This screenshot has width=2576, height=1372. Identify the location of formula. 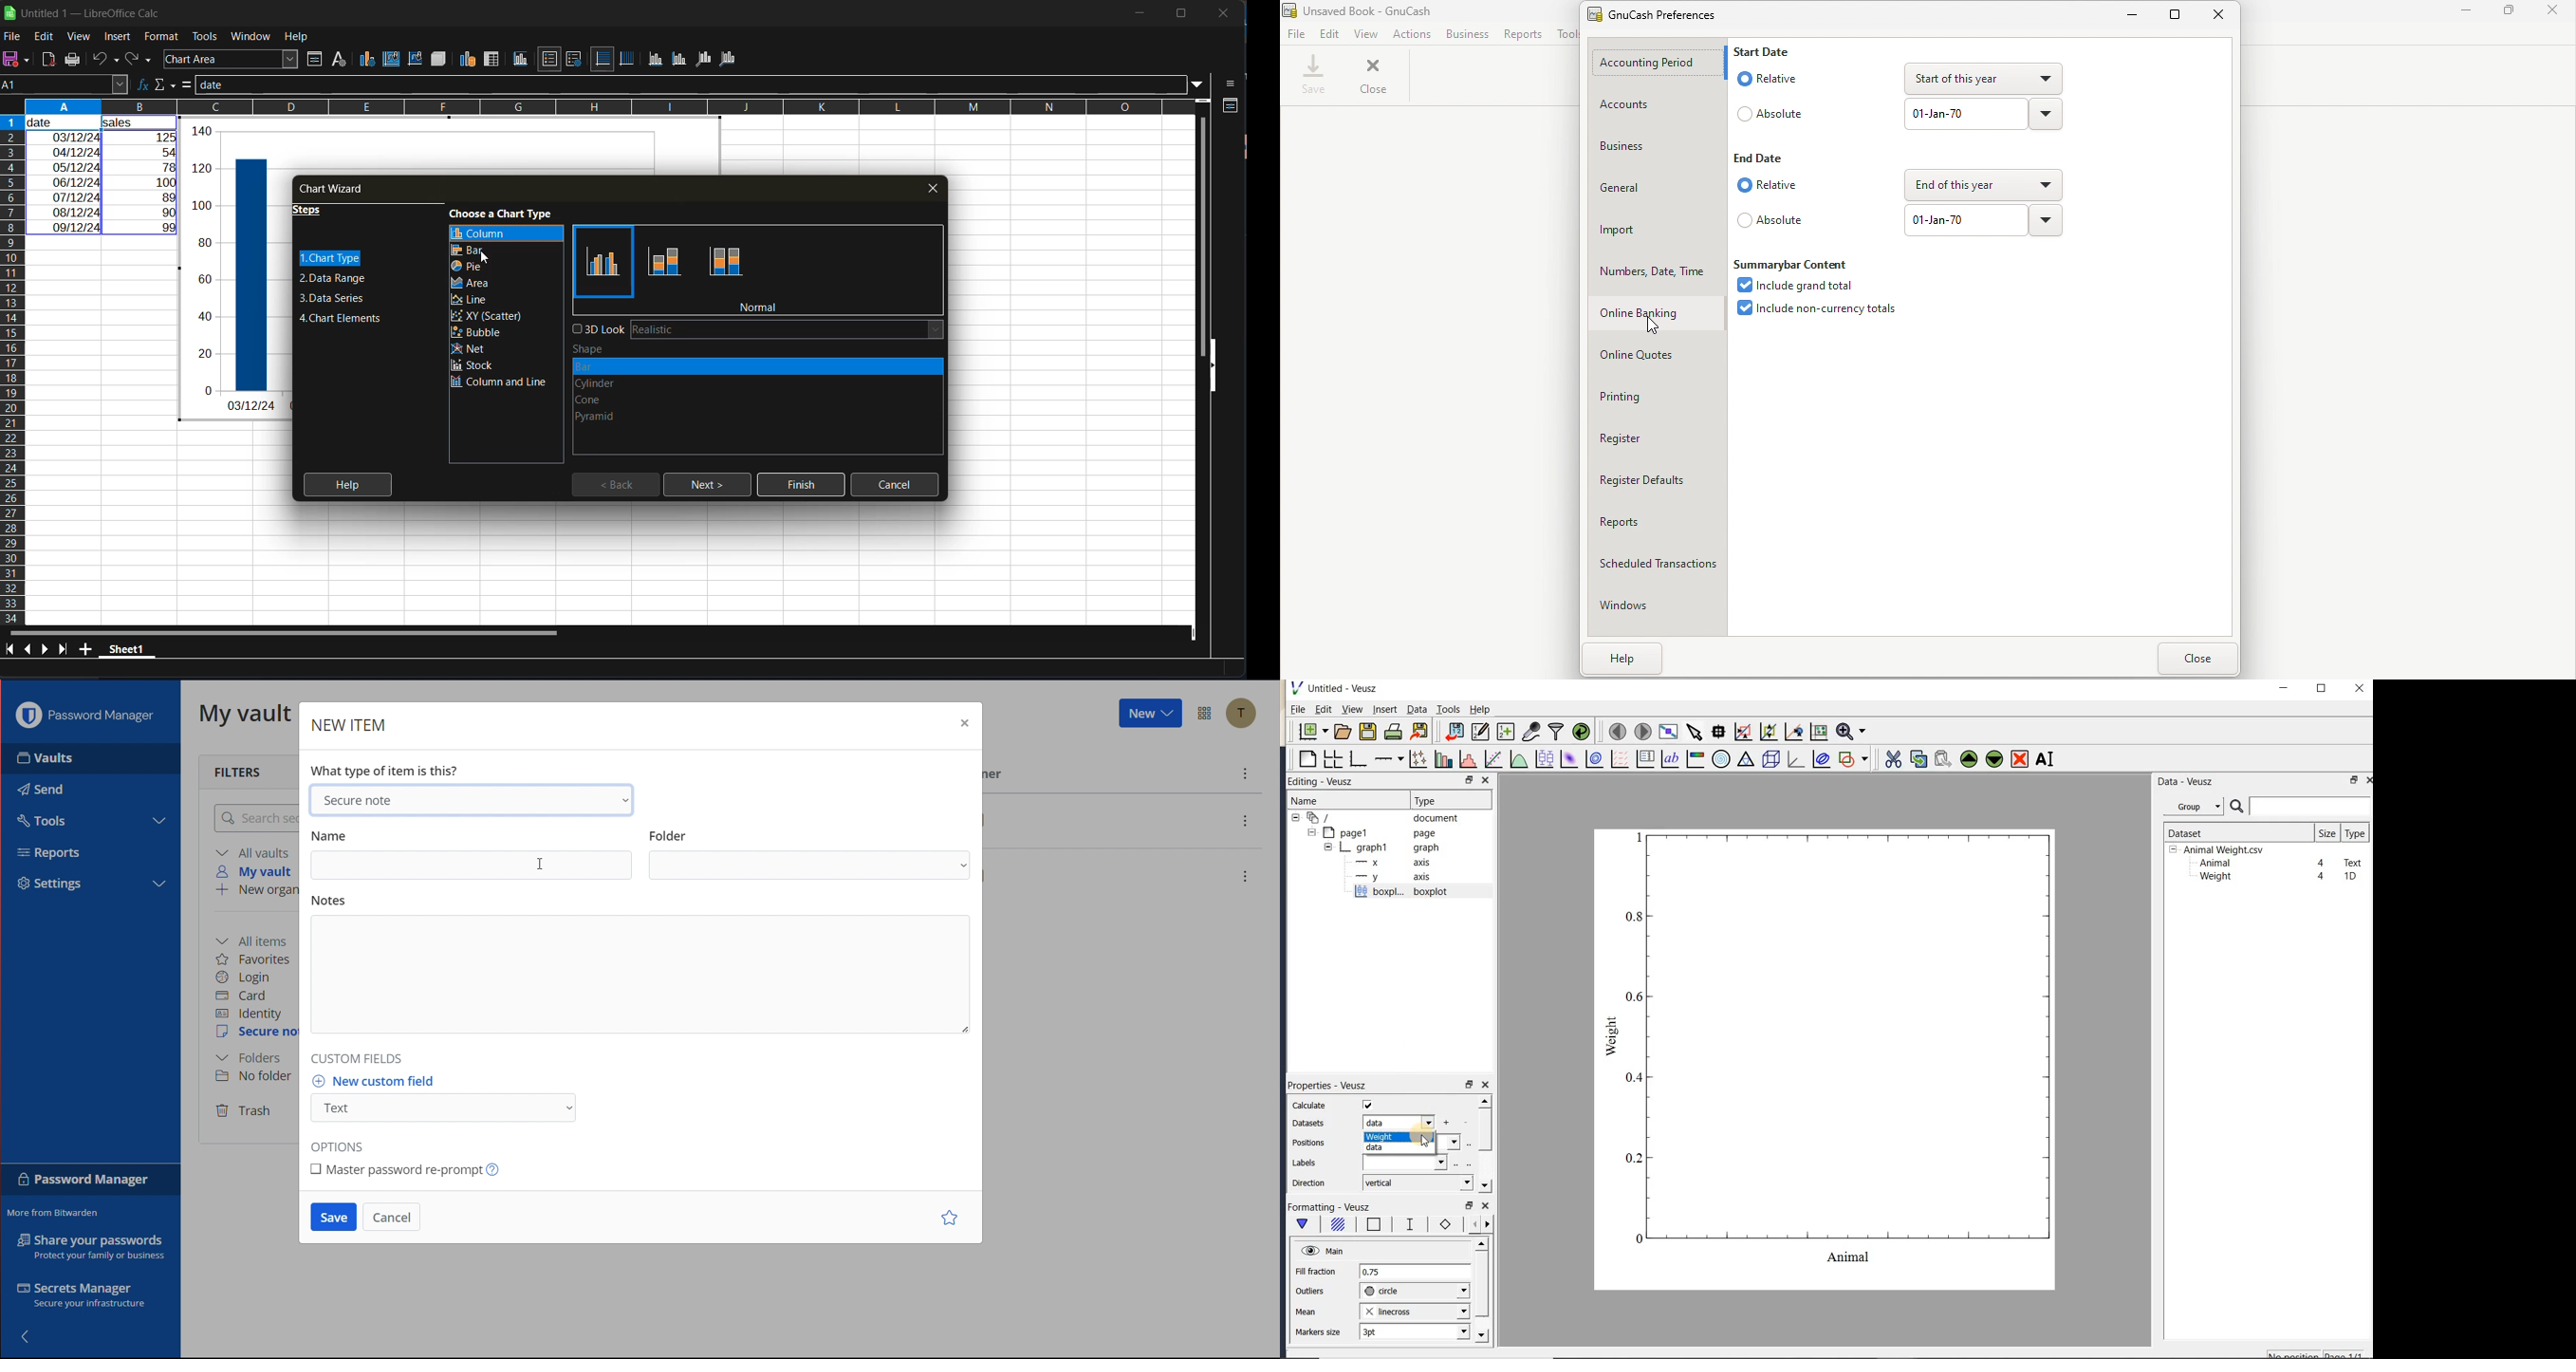
(186, 85).